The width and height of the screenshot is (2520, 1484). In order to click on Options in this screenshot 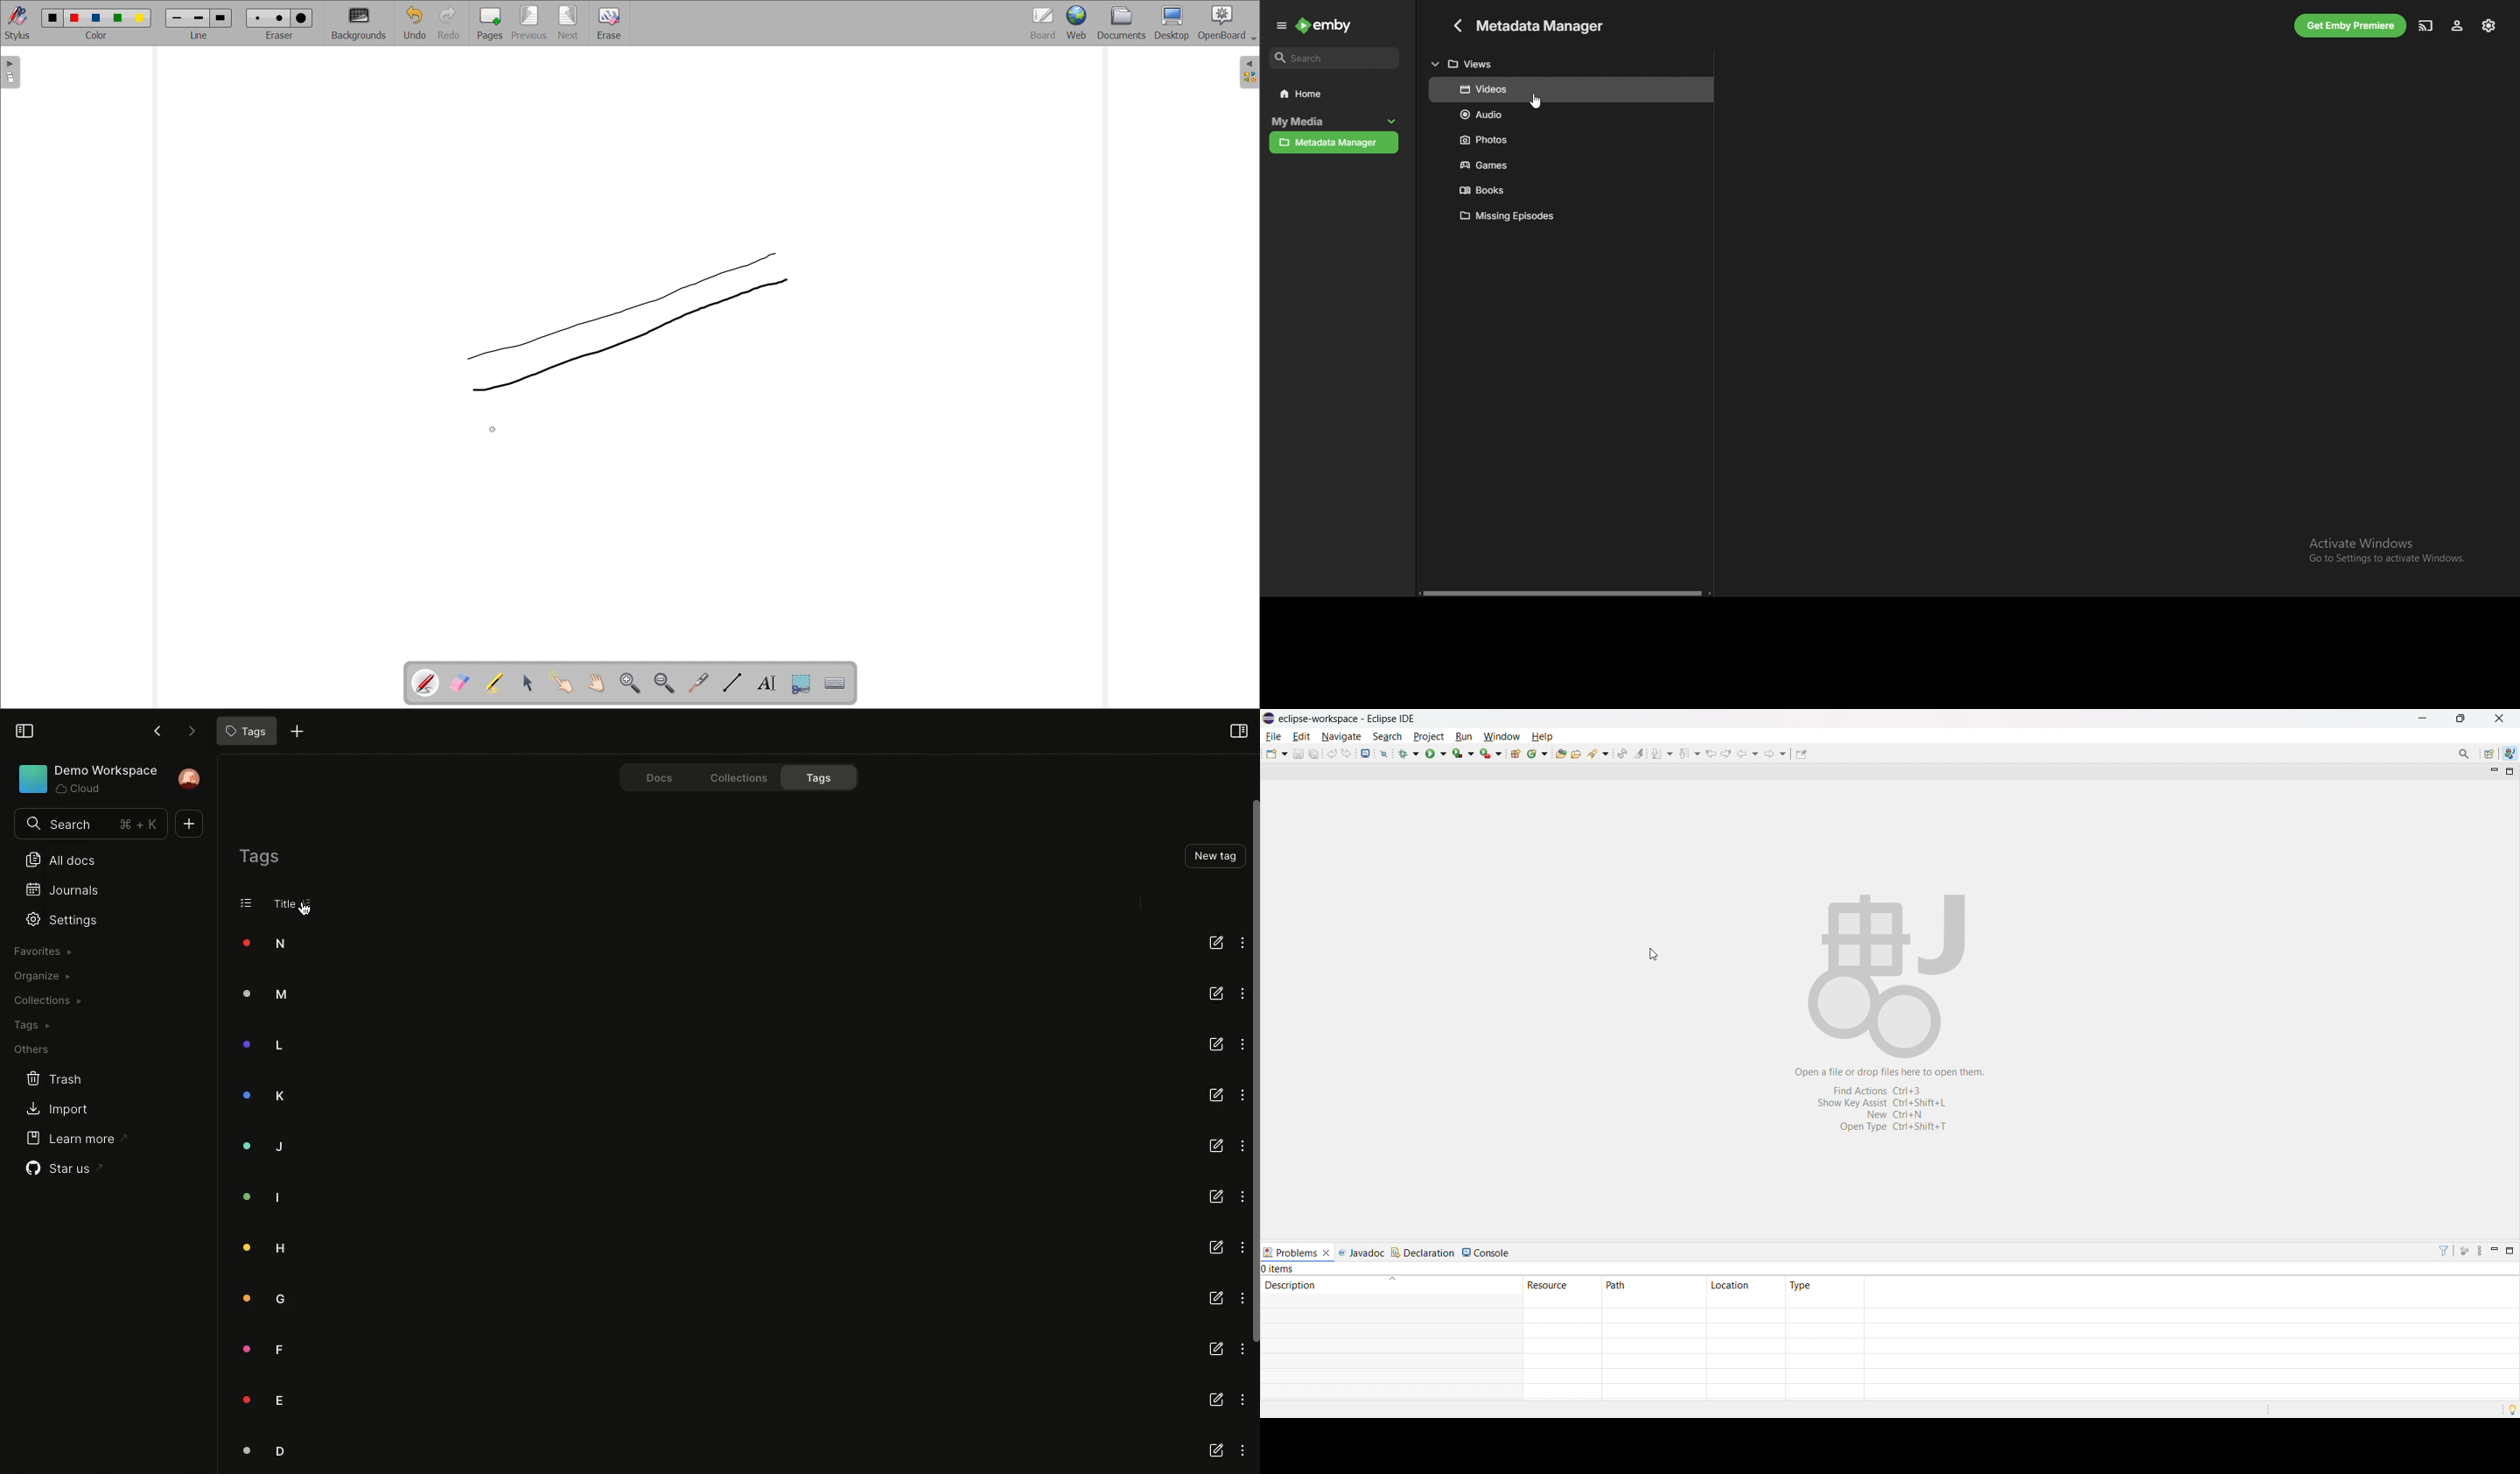, I will do `click(1243, 1451)`.